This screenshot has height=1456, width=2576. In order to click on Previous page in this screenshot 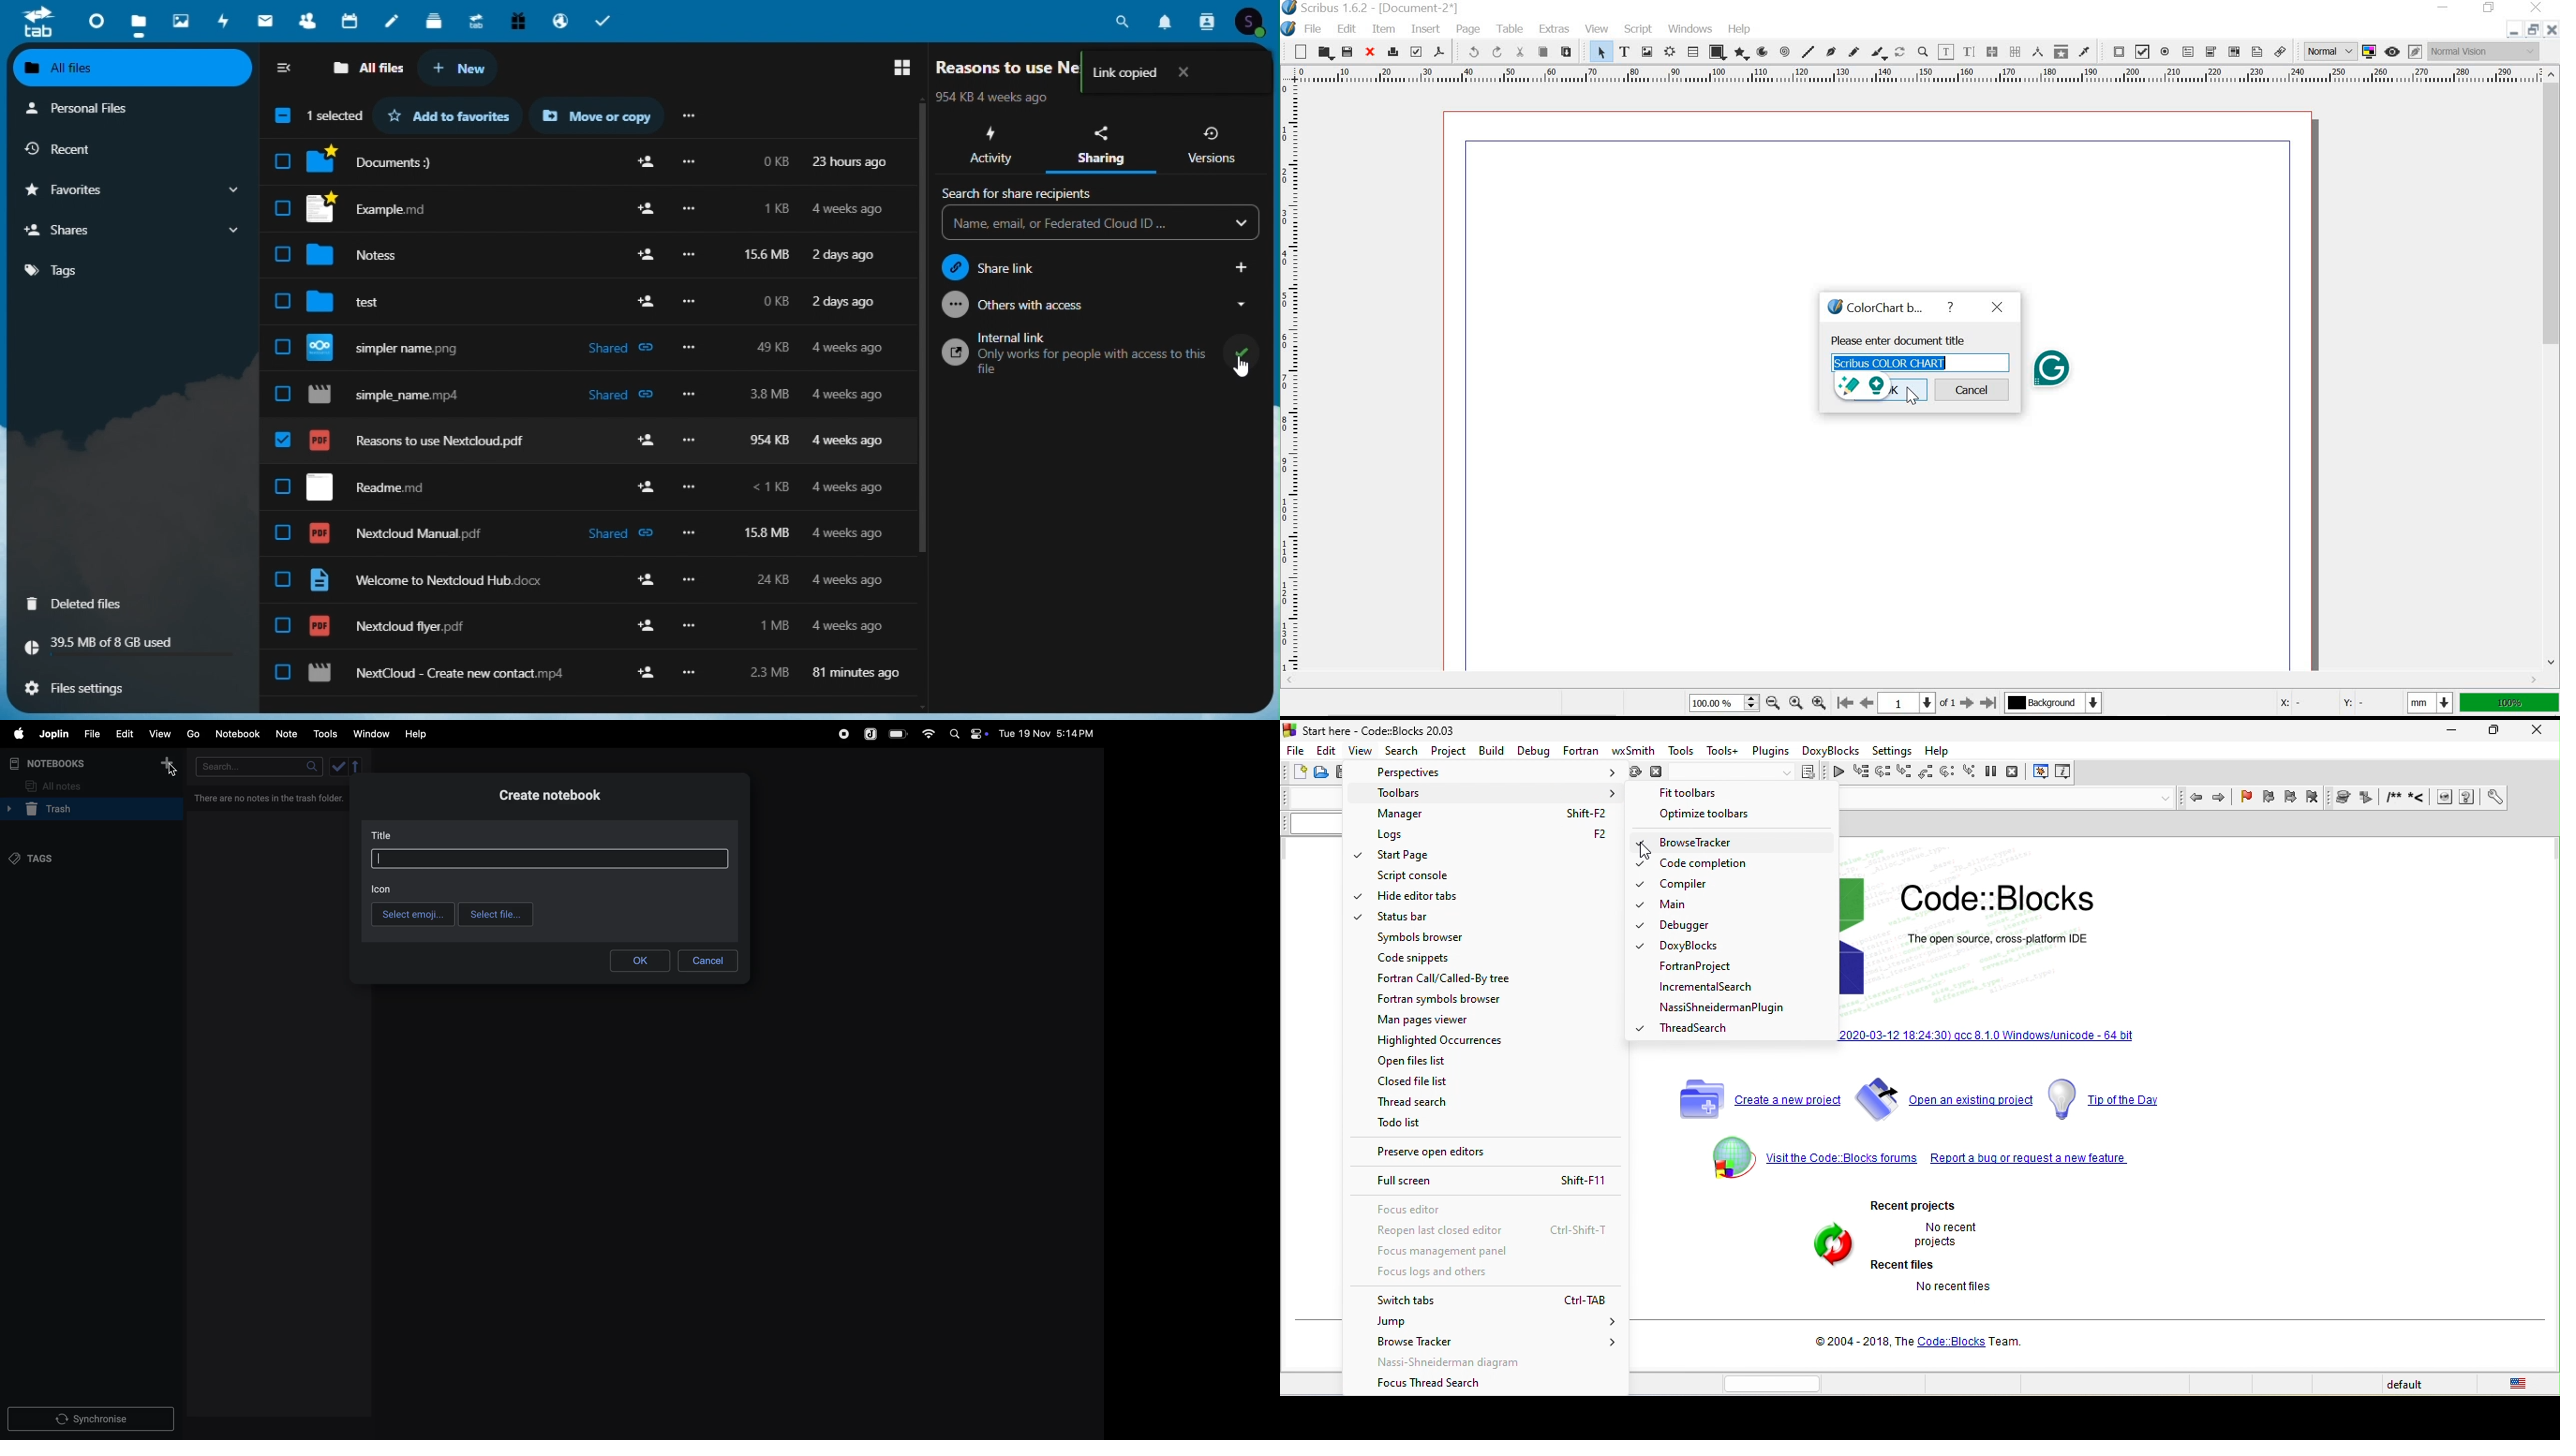, I will do `click(1866, 701)`.